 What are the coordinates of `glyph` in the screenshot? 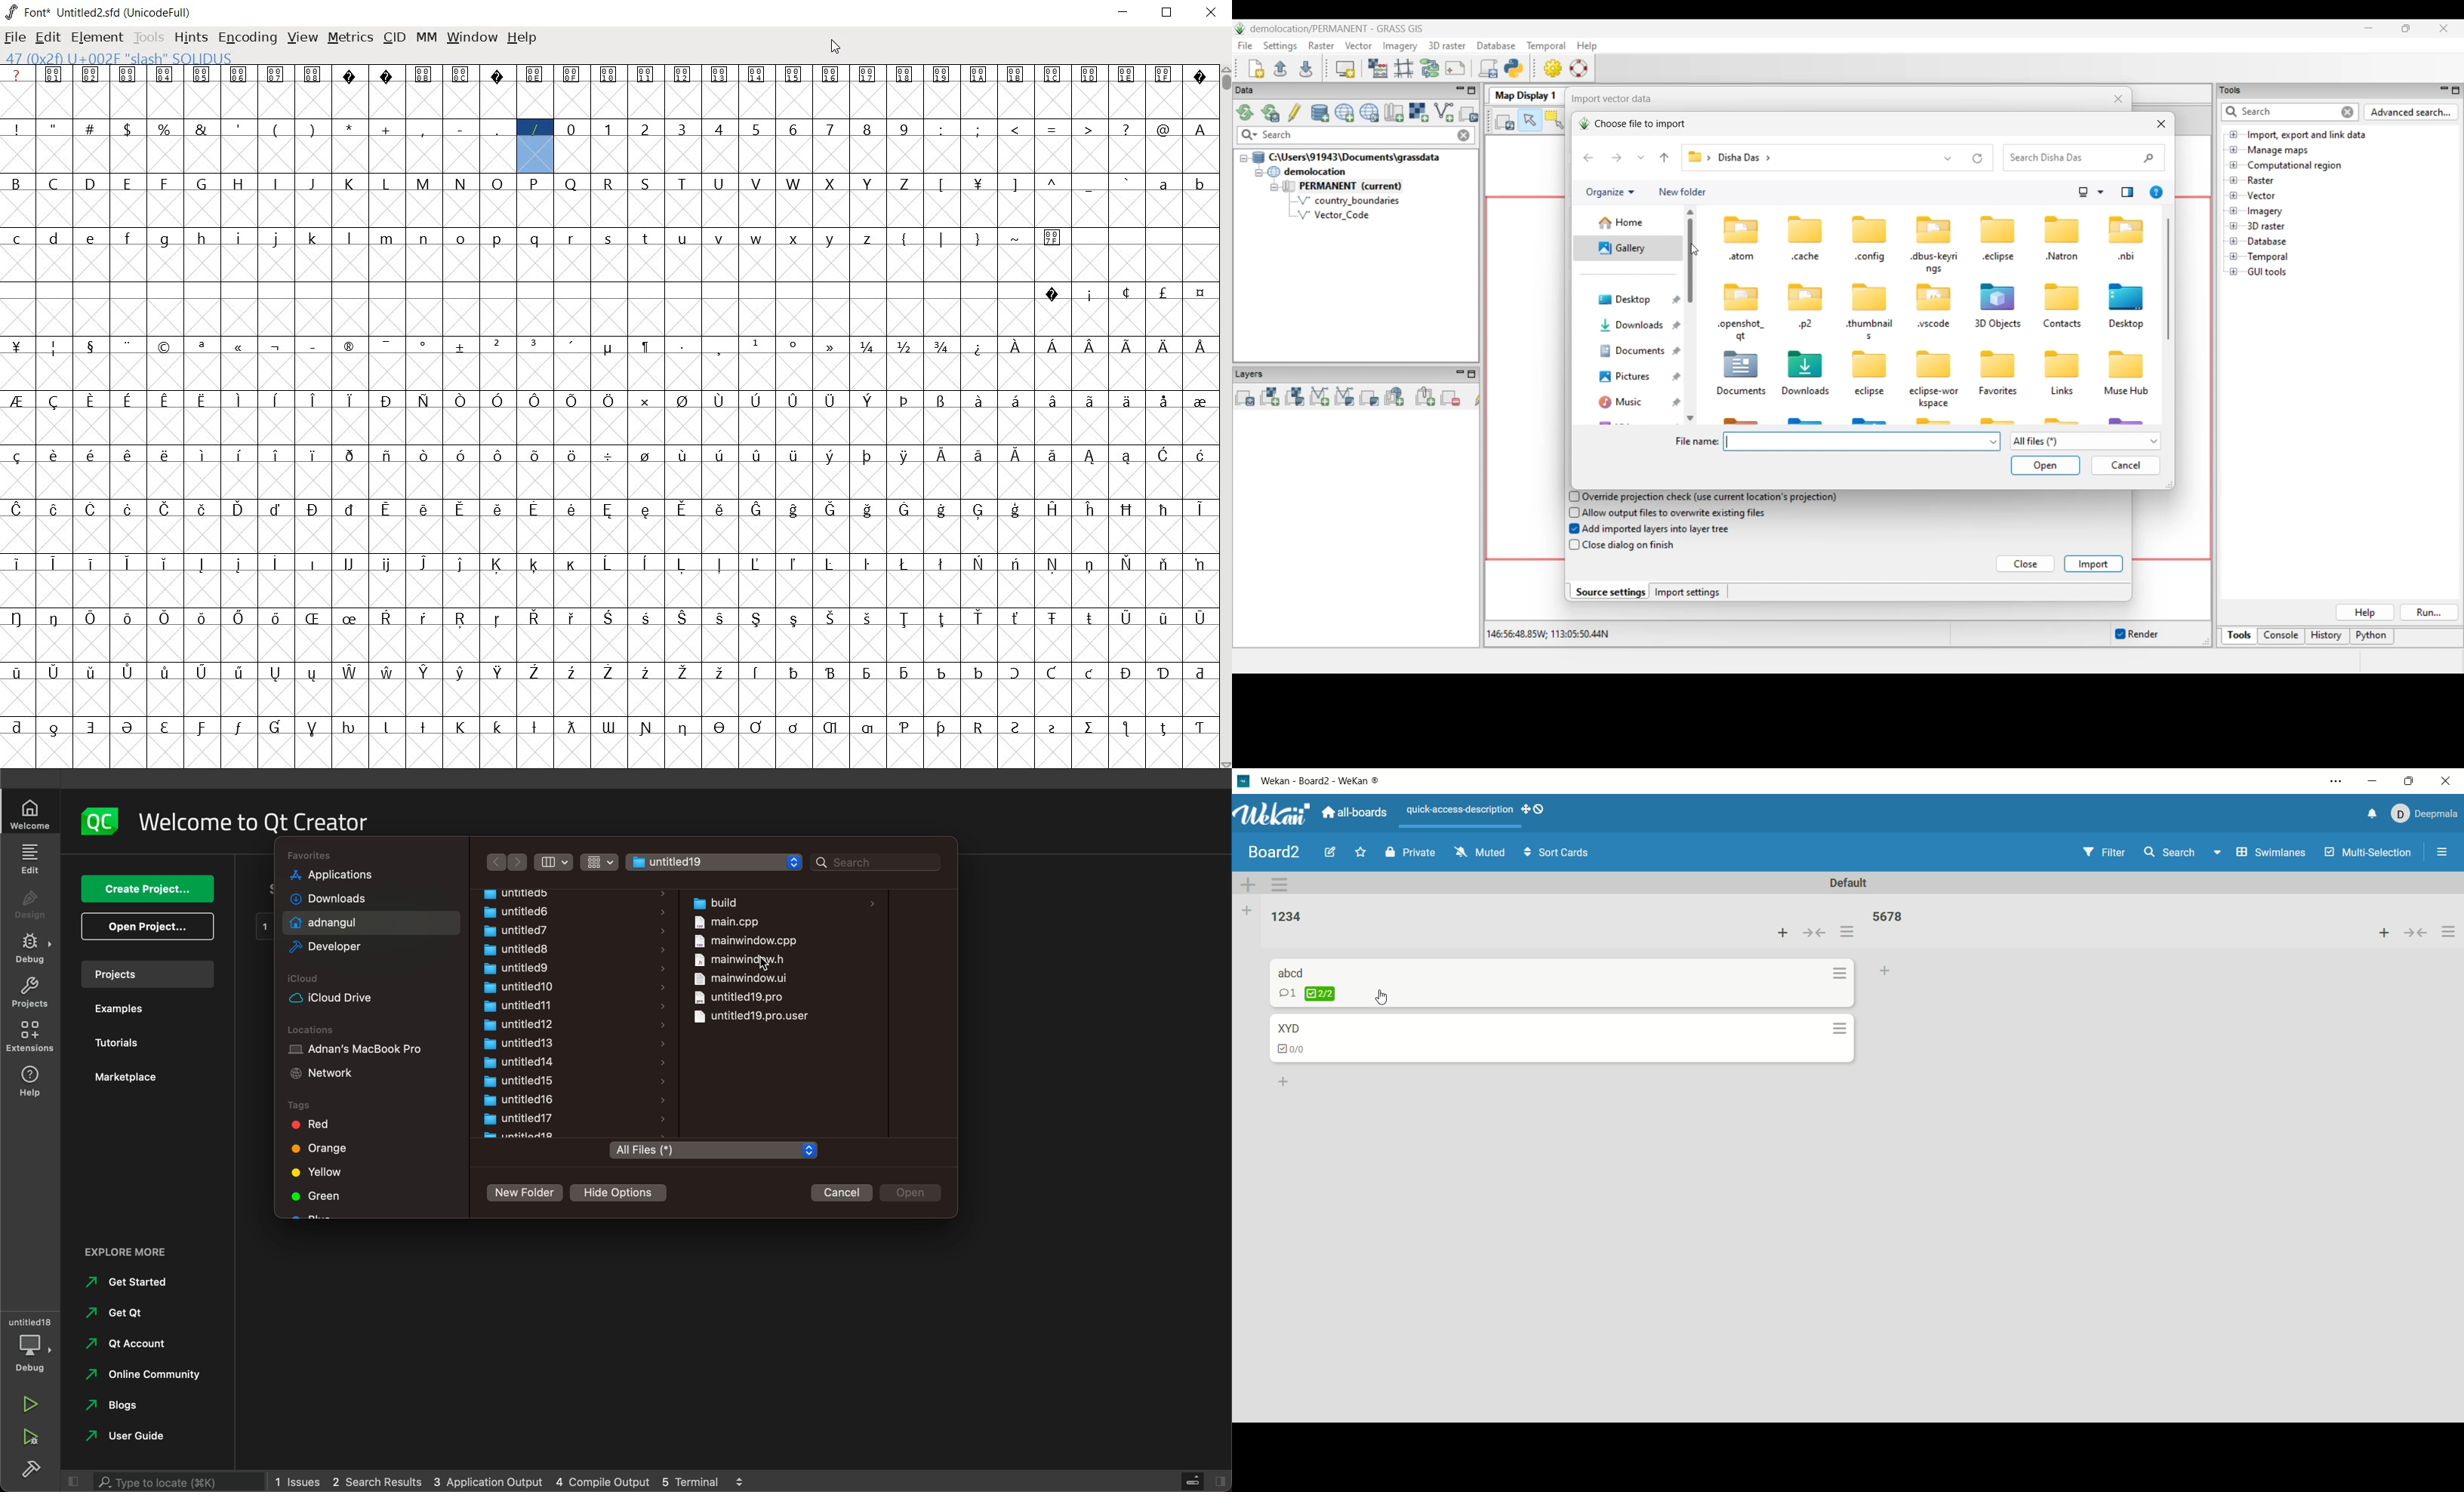 It's located at (54, 730).